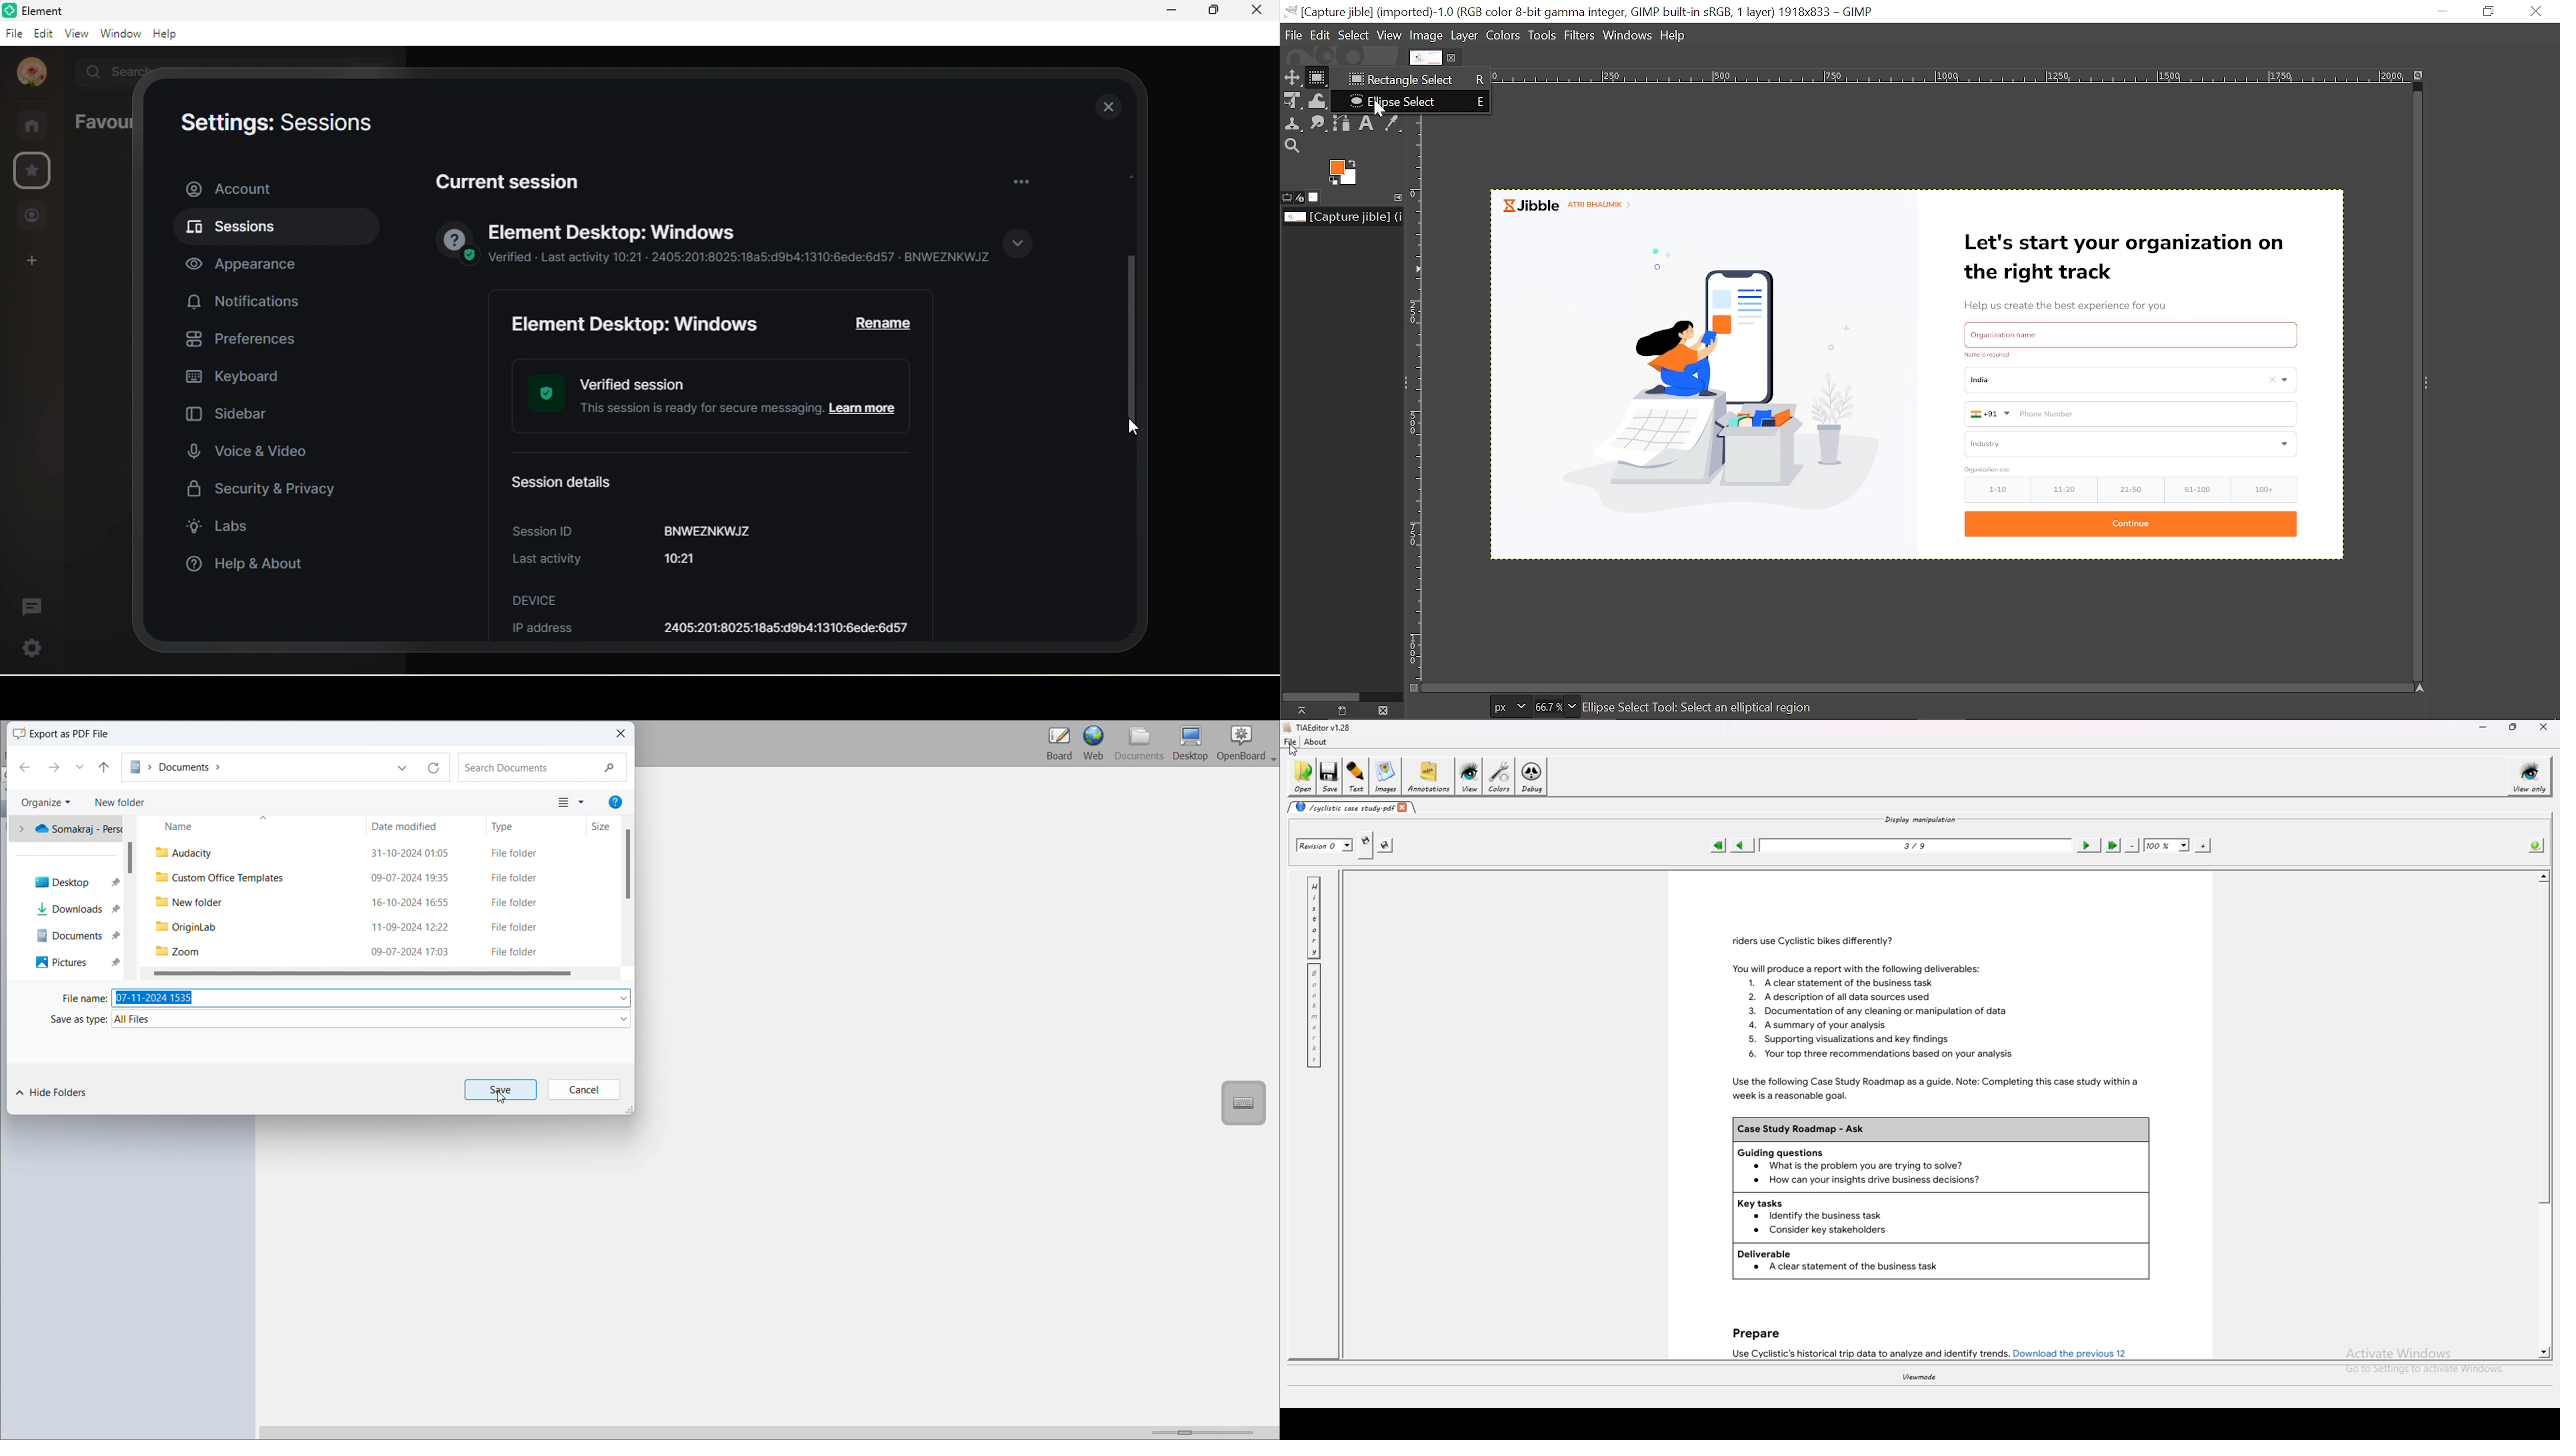 The image size is (2576, 1456). I want to click on appearance, so click(252, 264).